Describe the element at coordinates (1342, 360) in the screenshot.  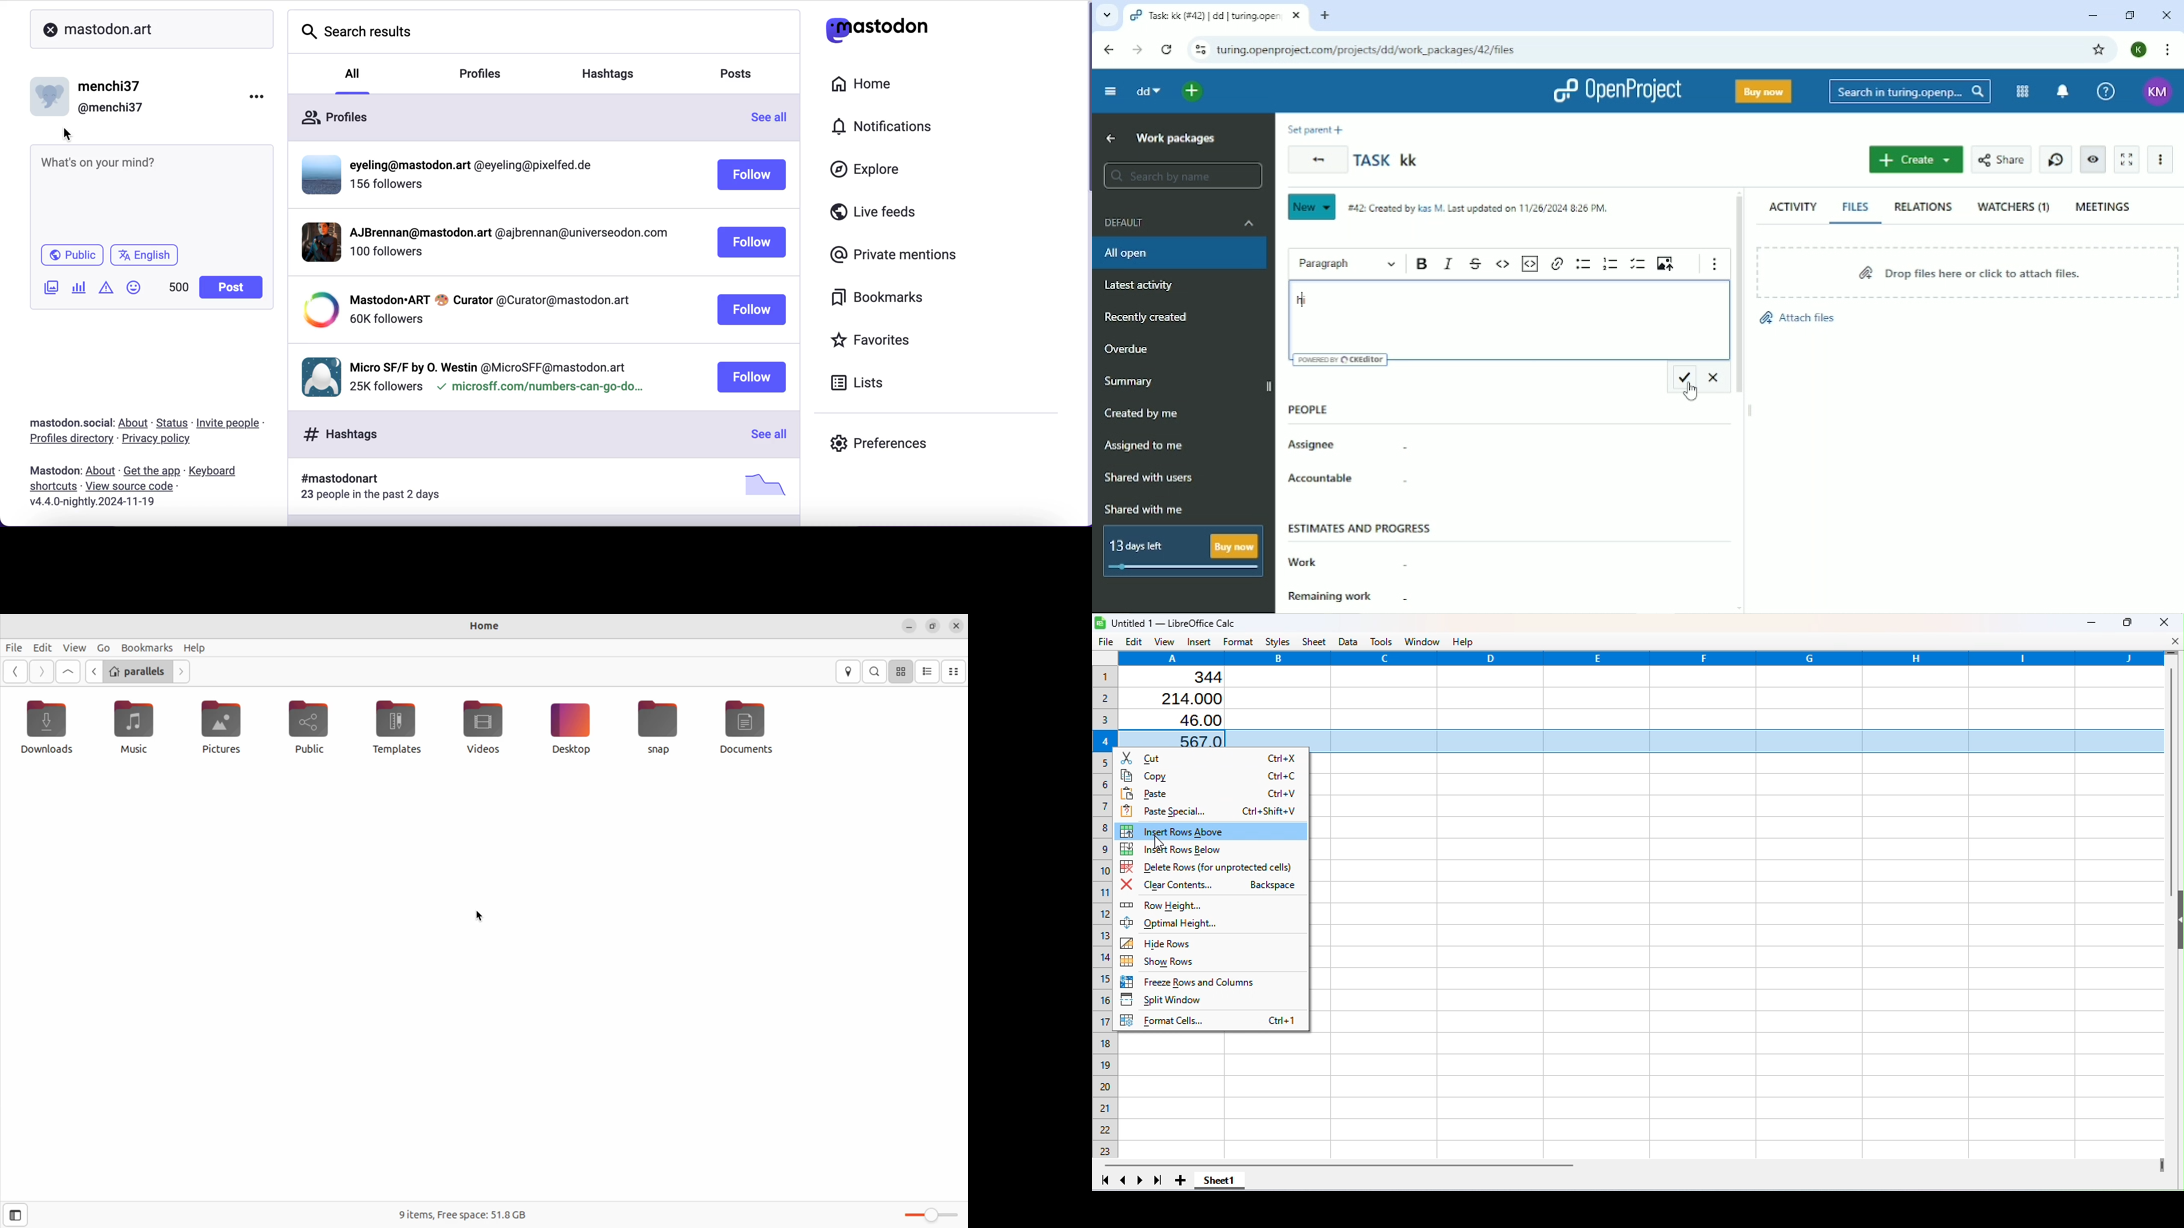
I see `Powered by CKEditor` at that location.